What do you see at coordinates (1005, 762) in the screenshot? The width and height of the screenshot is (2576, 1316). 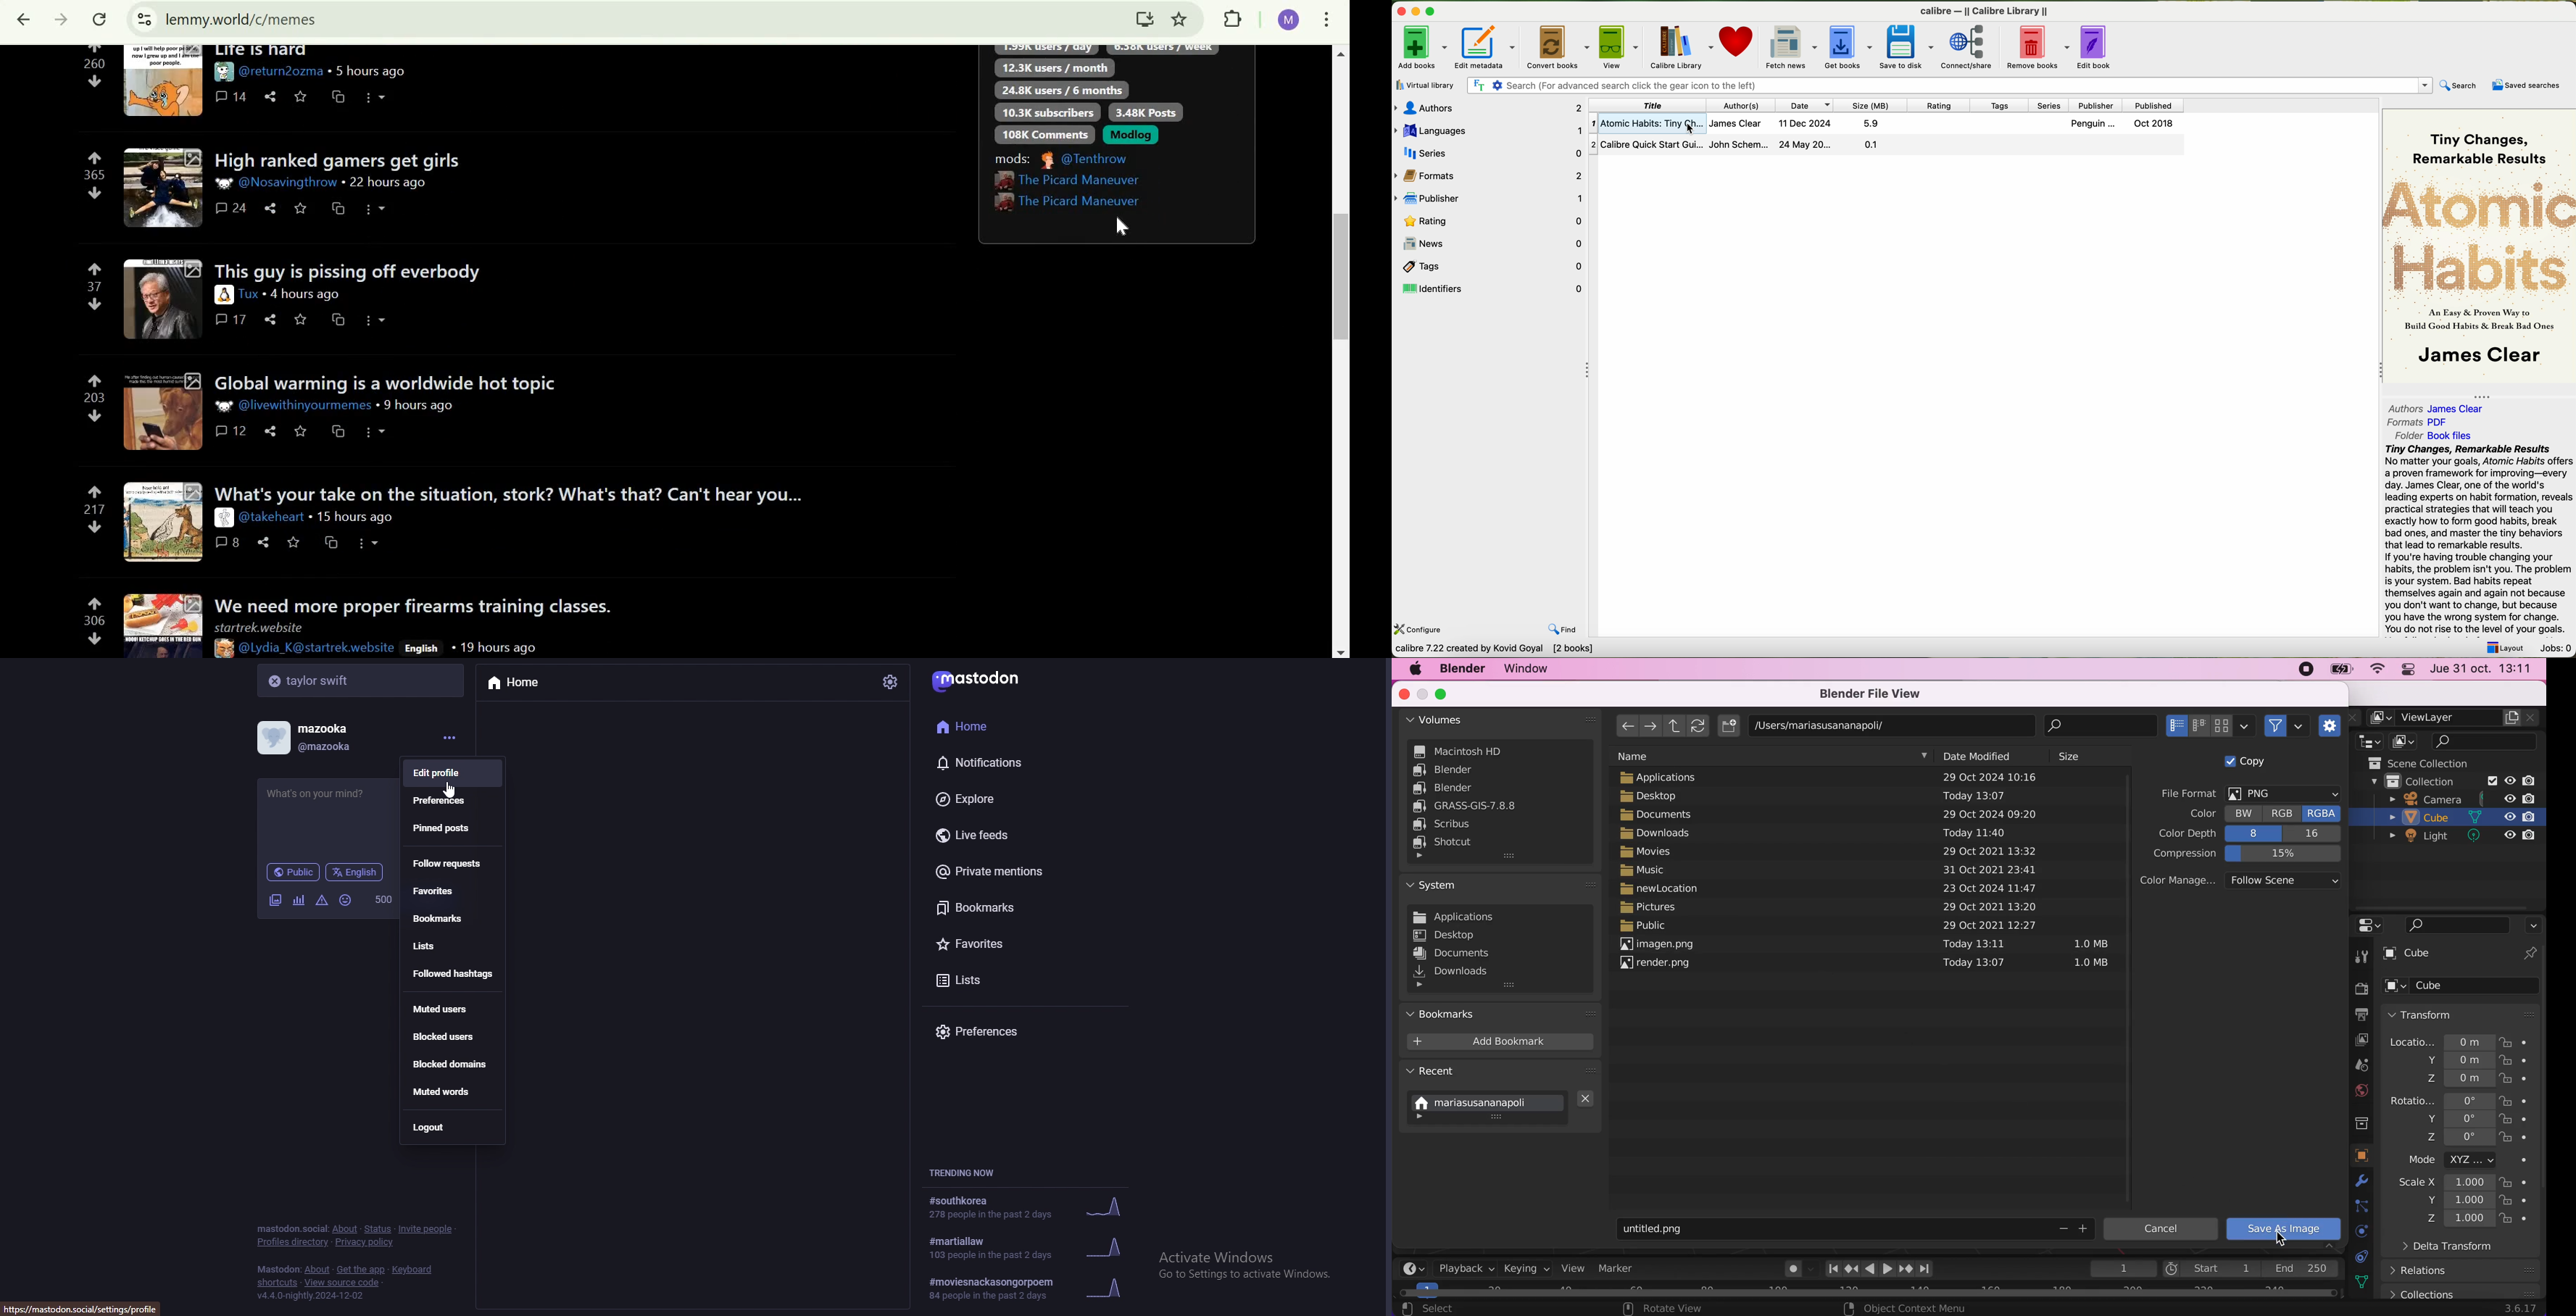 I see `notifications` at bounding box center [1005, 762].